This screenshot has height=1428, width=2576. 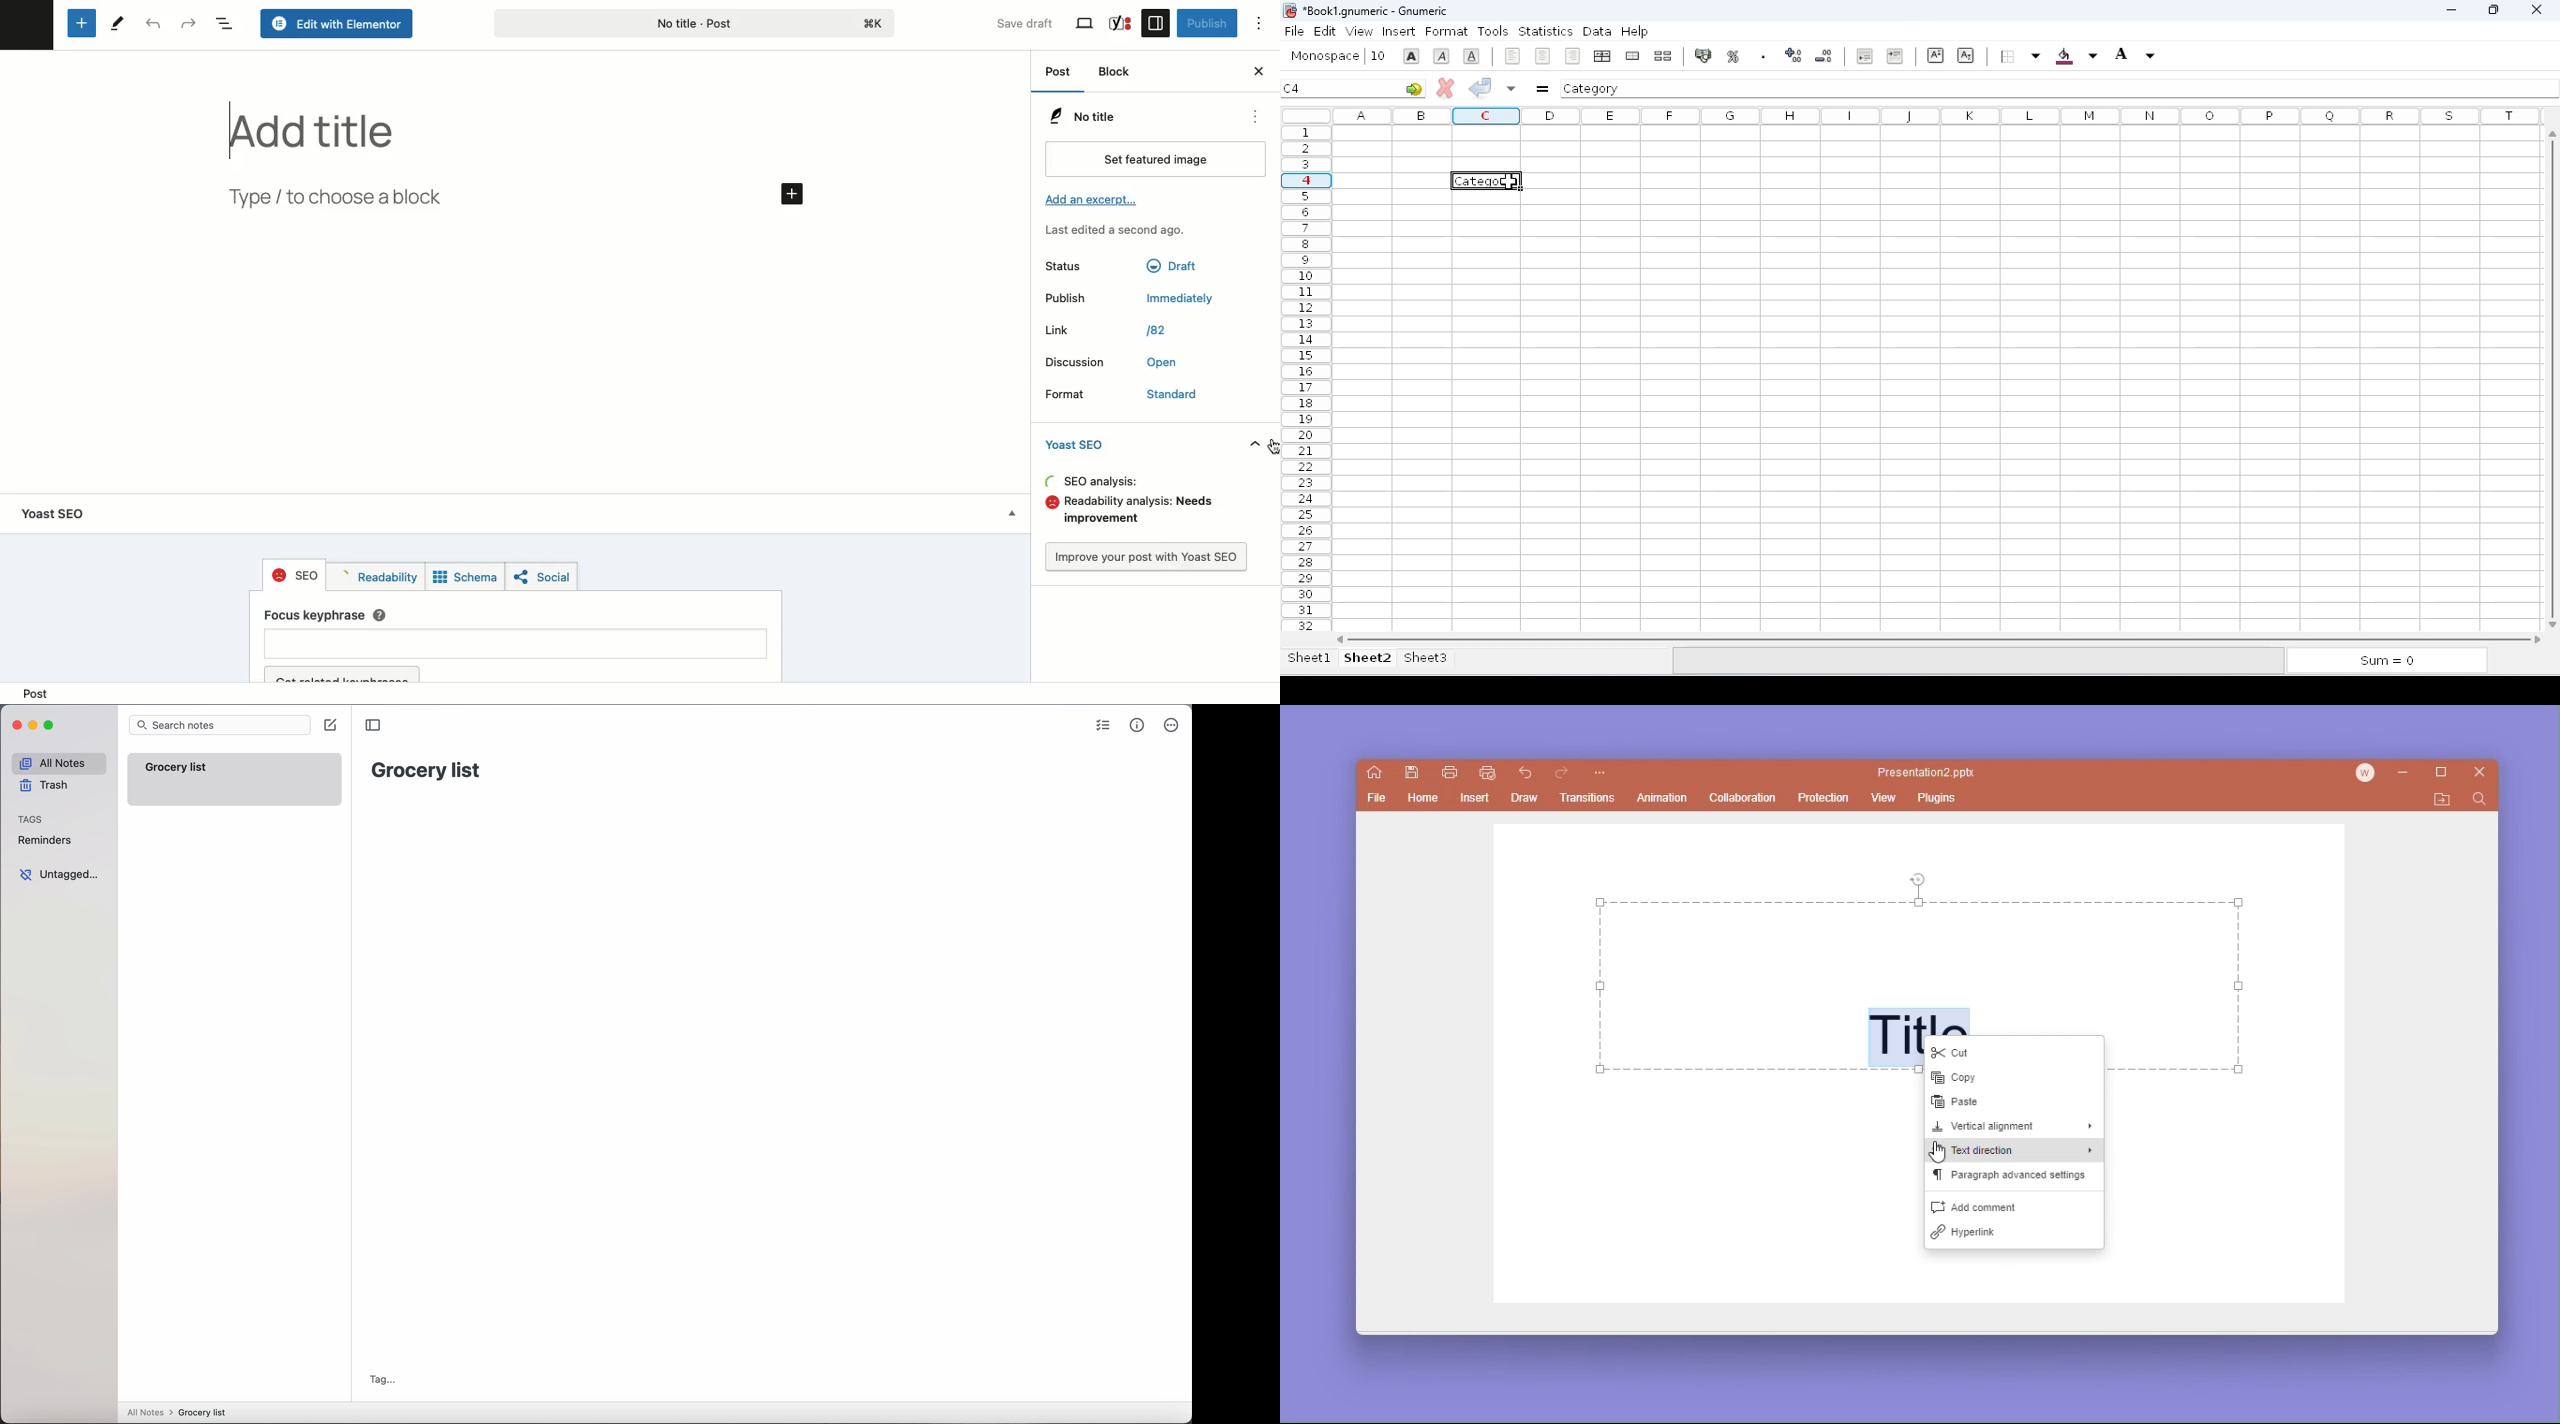 I want to click on Publish, so click(x=1205, y=23).